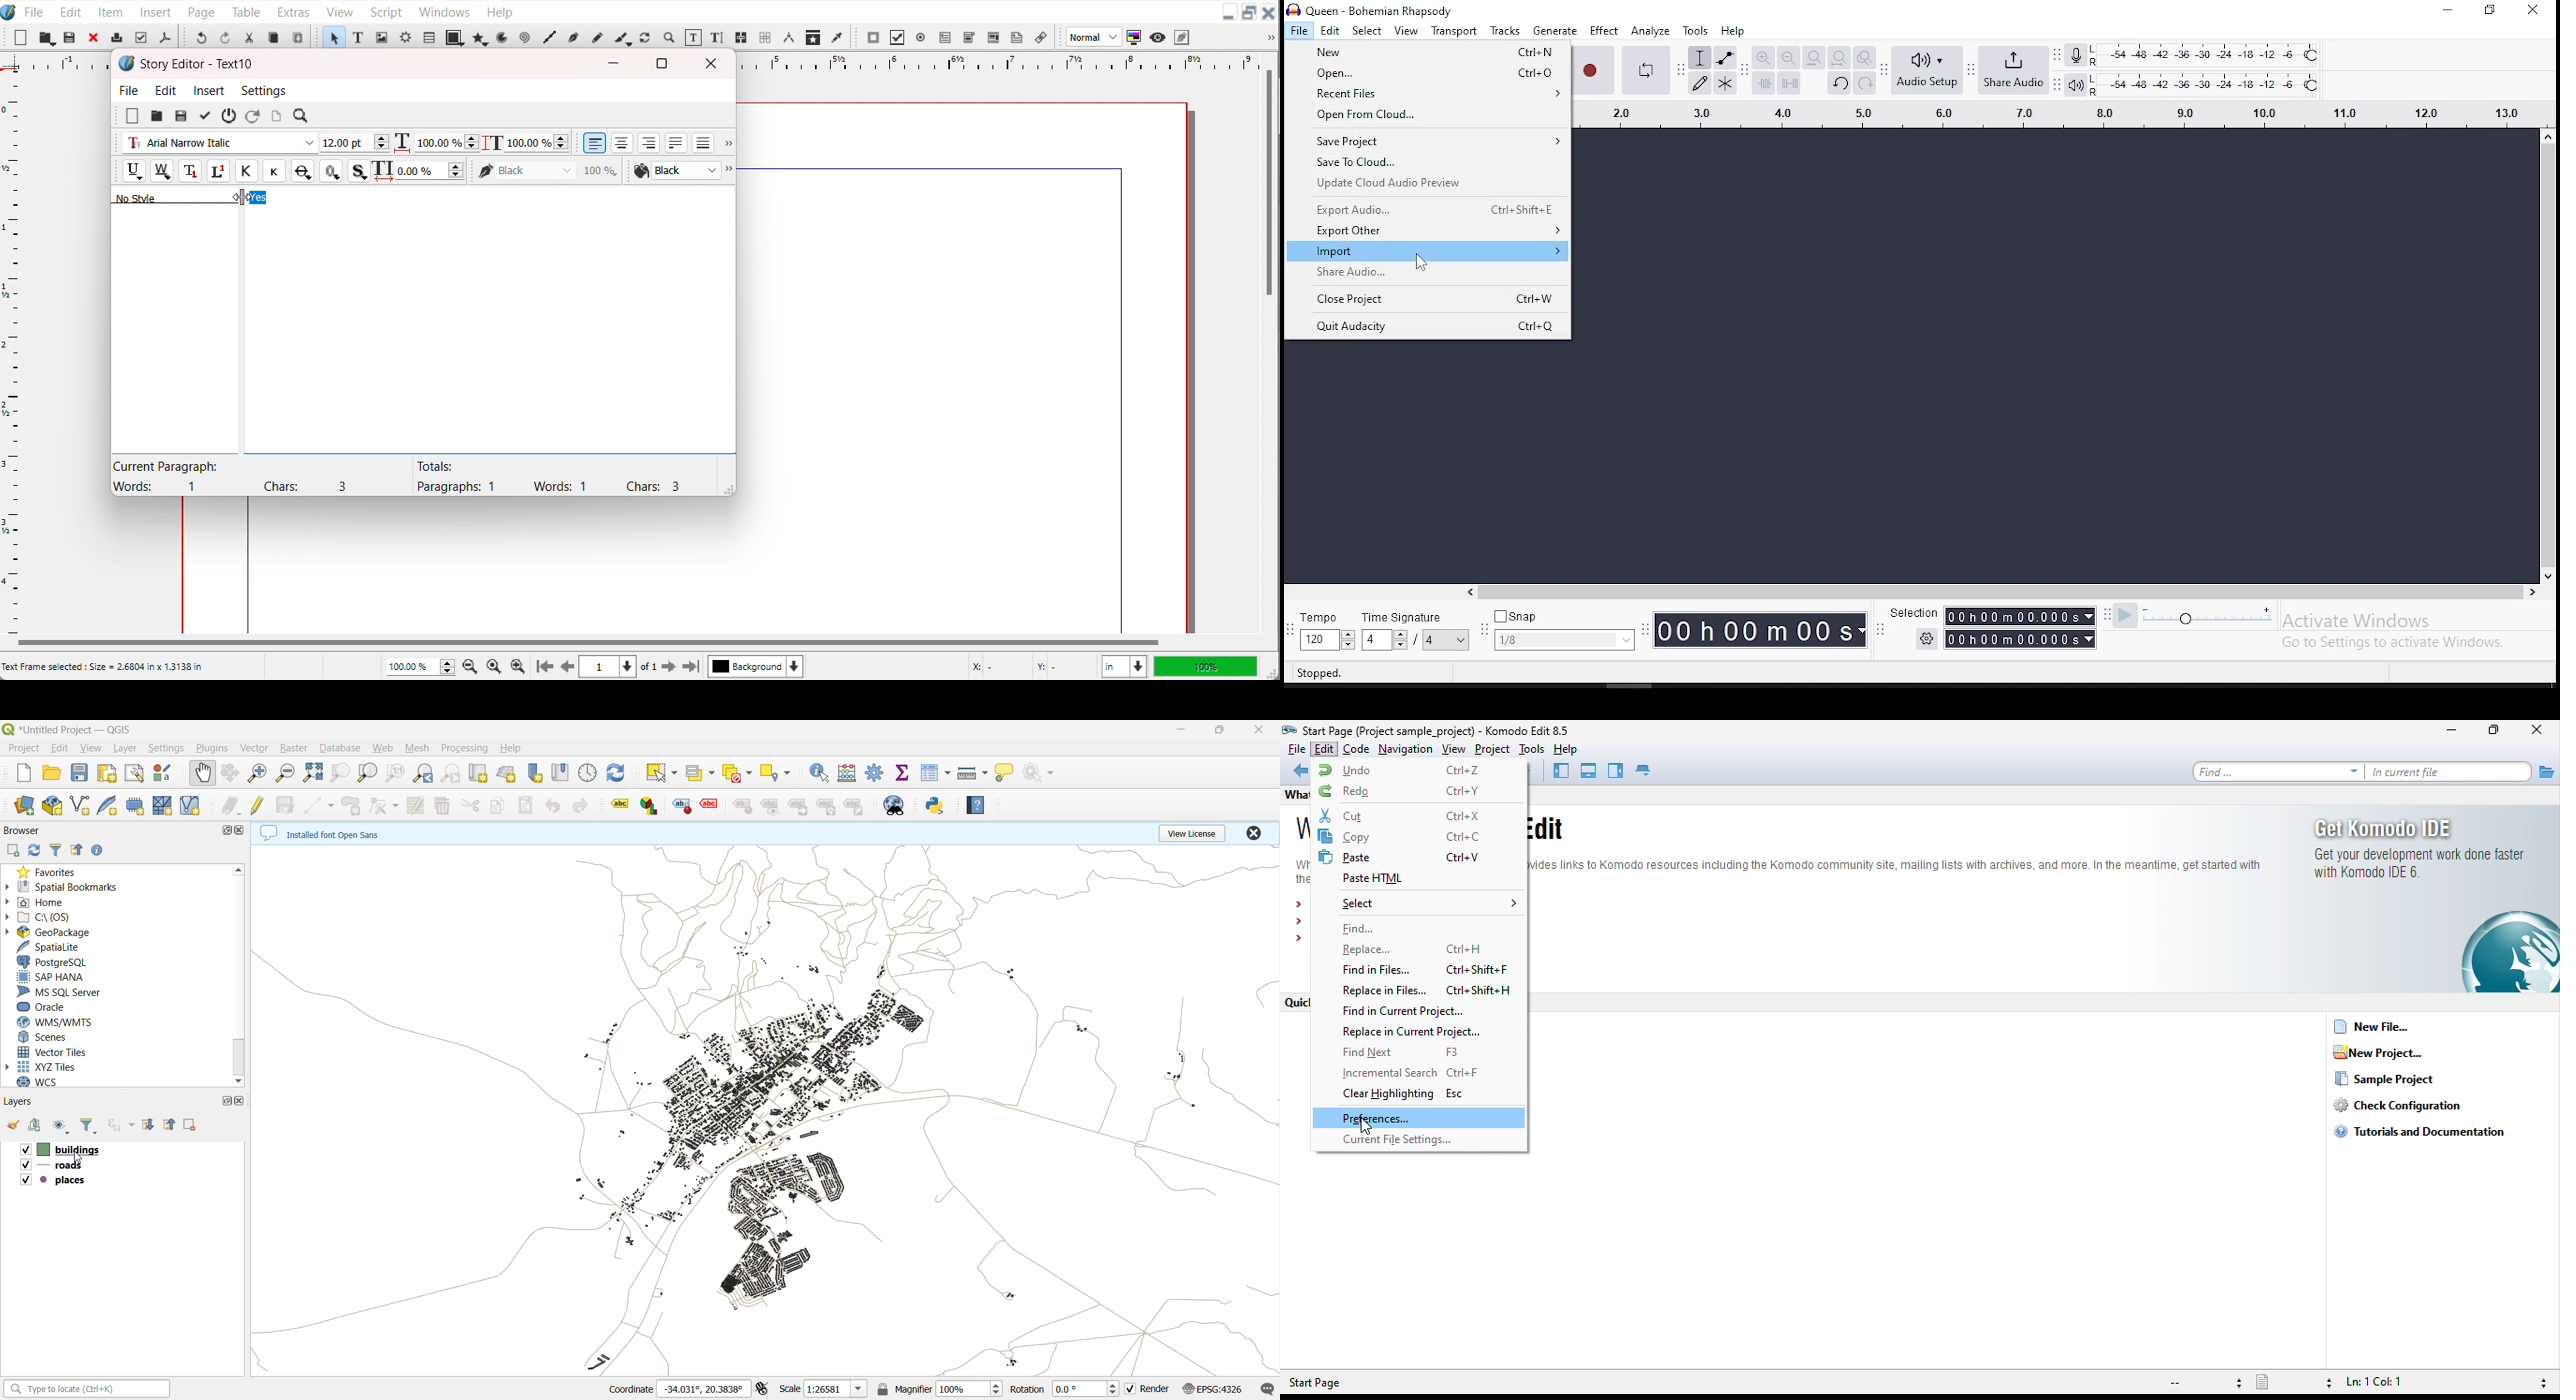  I want to click on transport, so click(1453, 30).